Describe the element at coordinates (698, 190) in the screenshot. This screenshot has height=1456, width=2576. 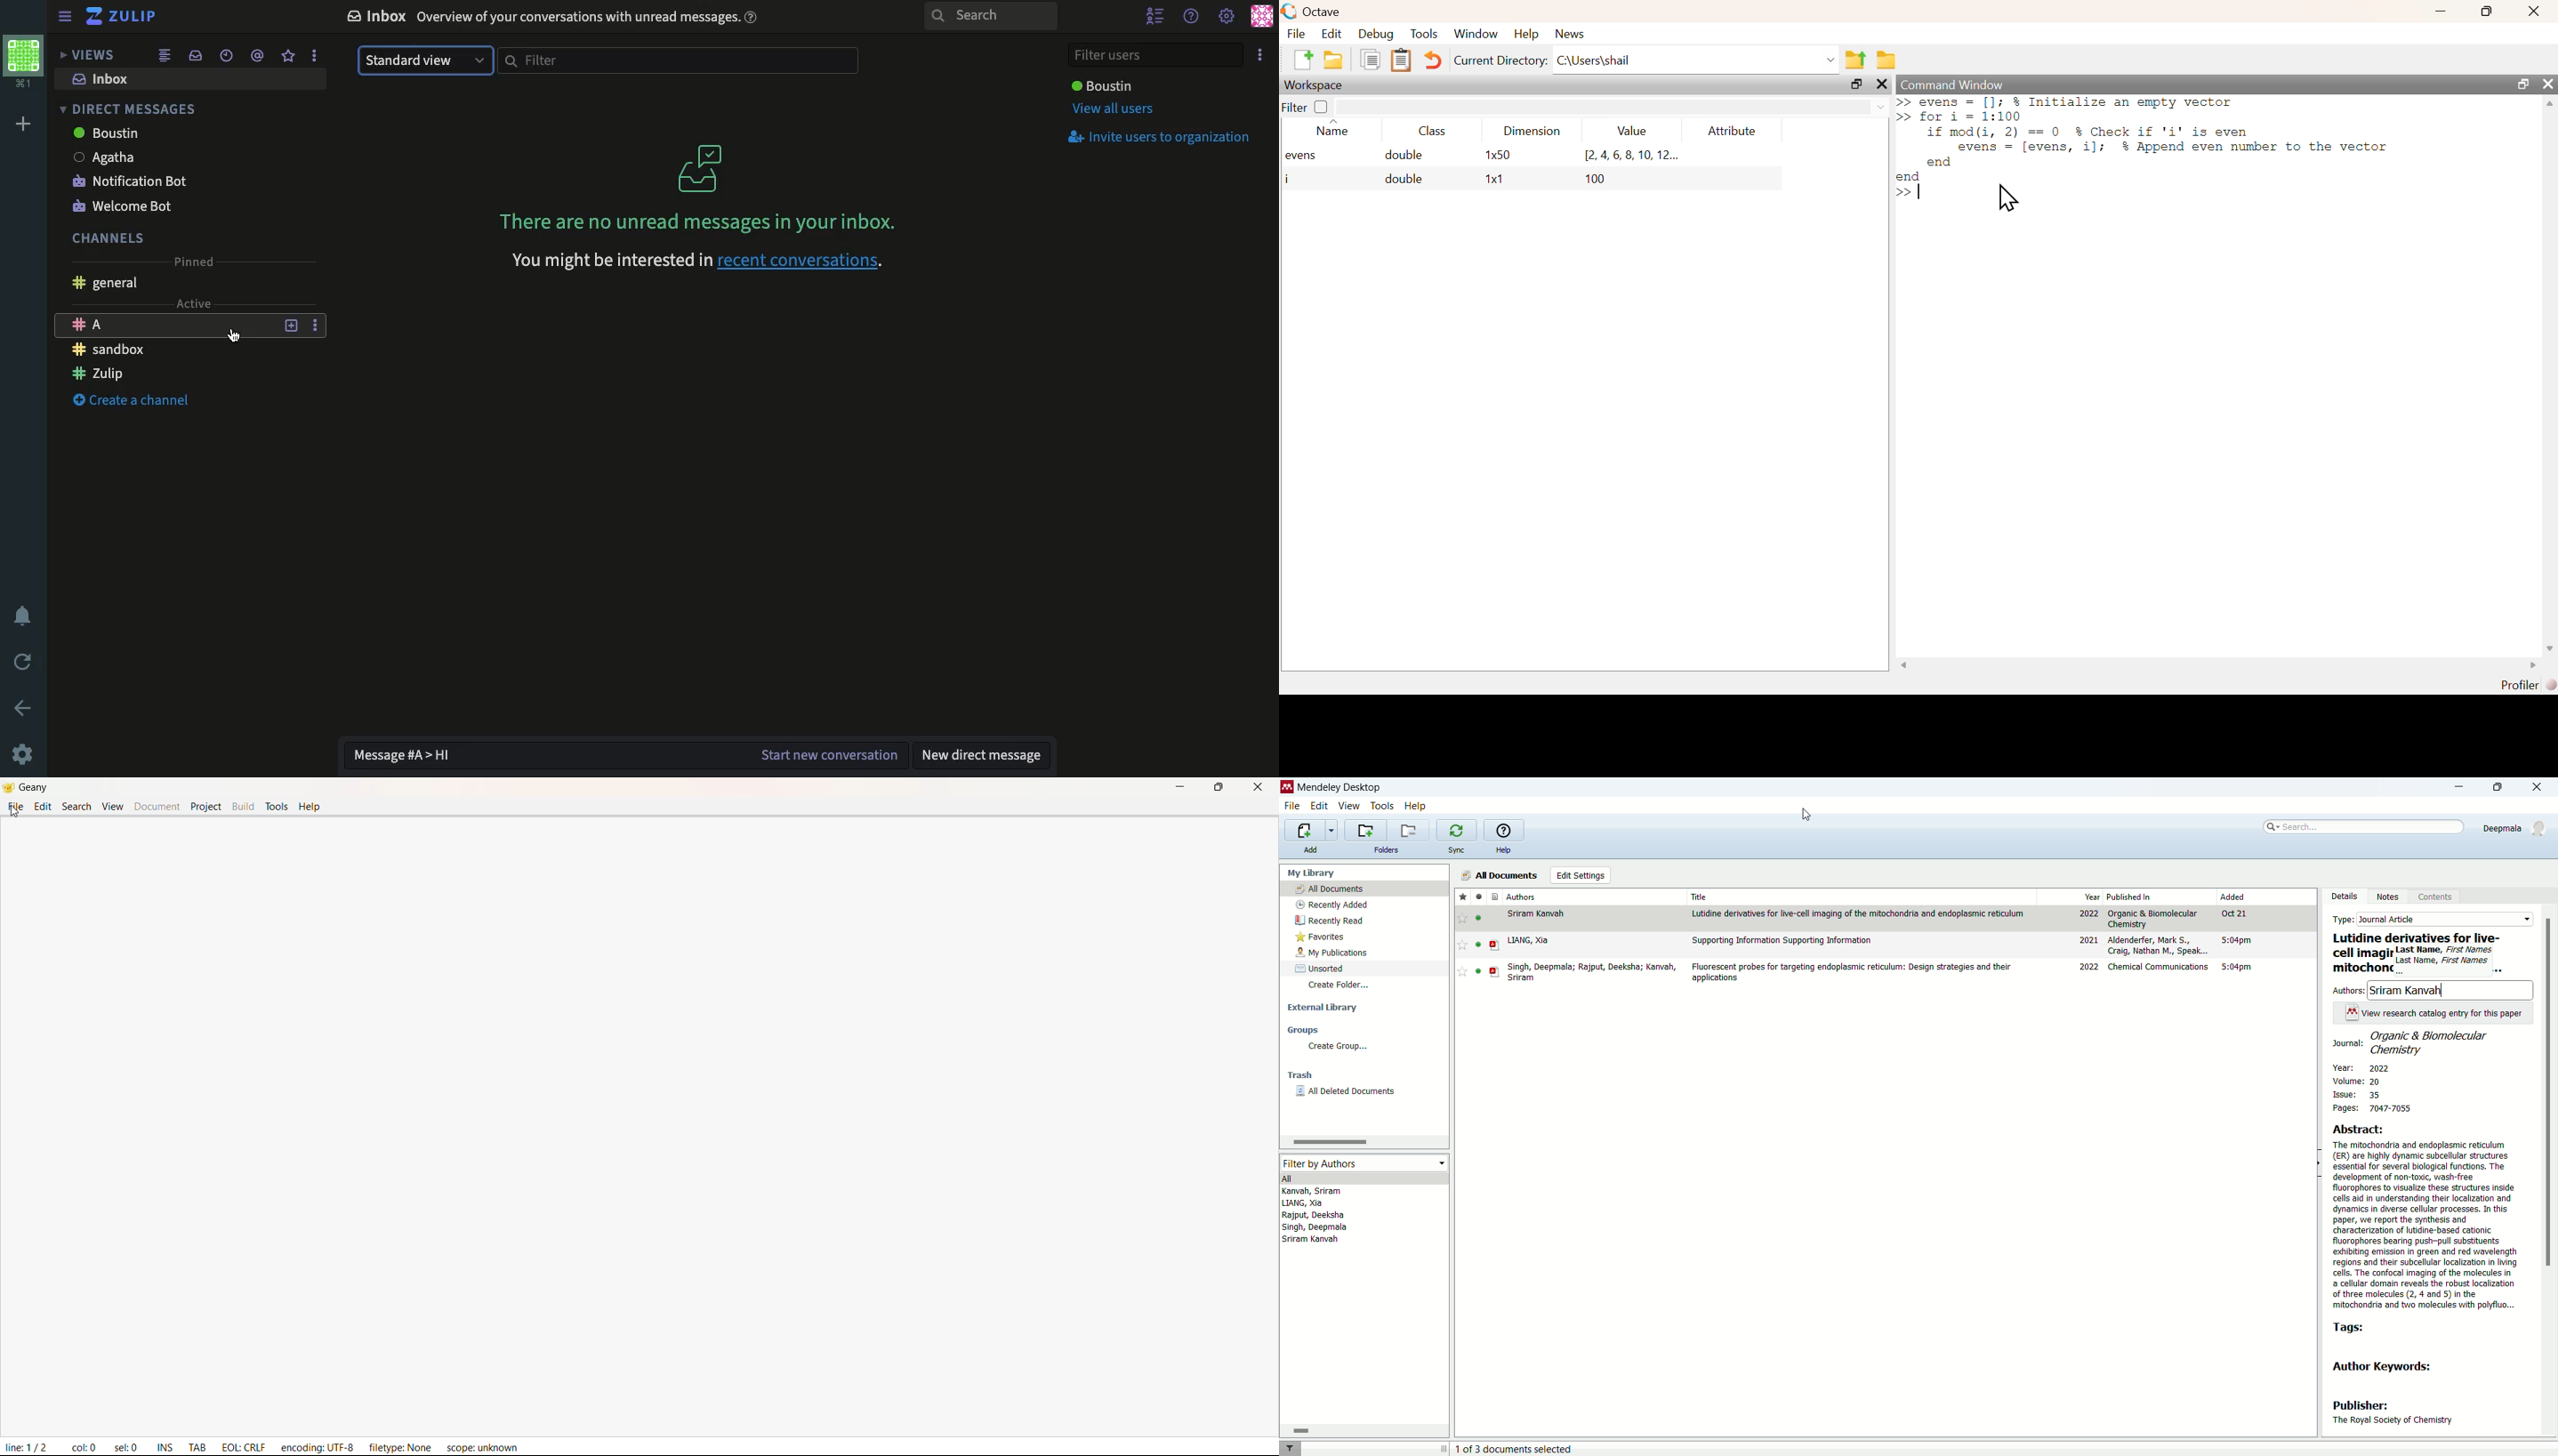
I see `There are no unread messages in your inbox` at that location.